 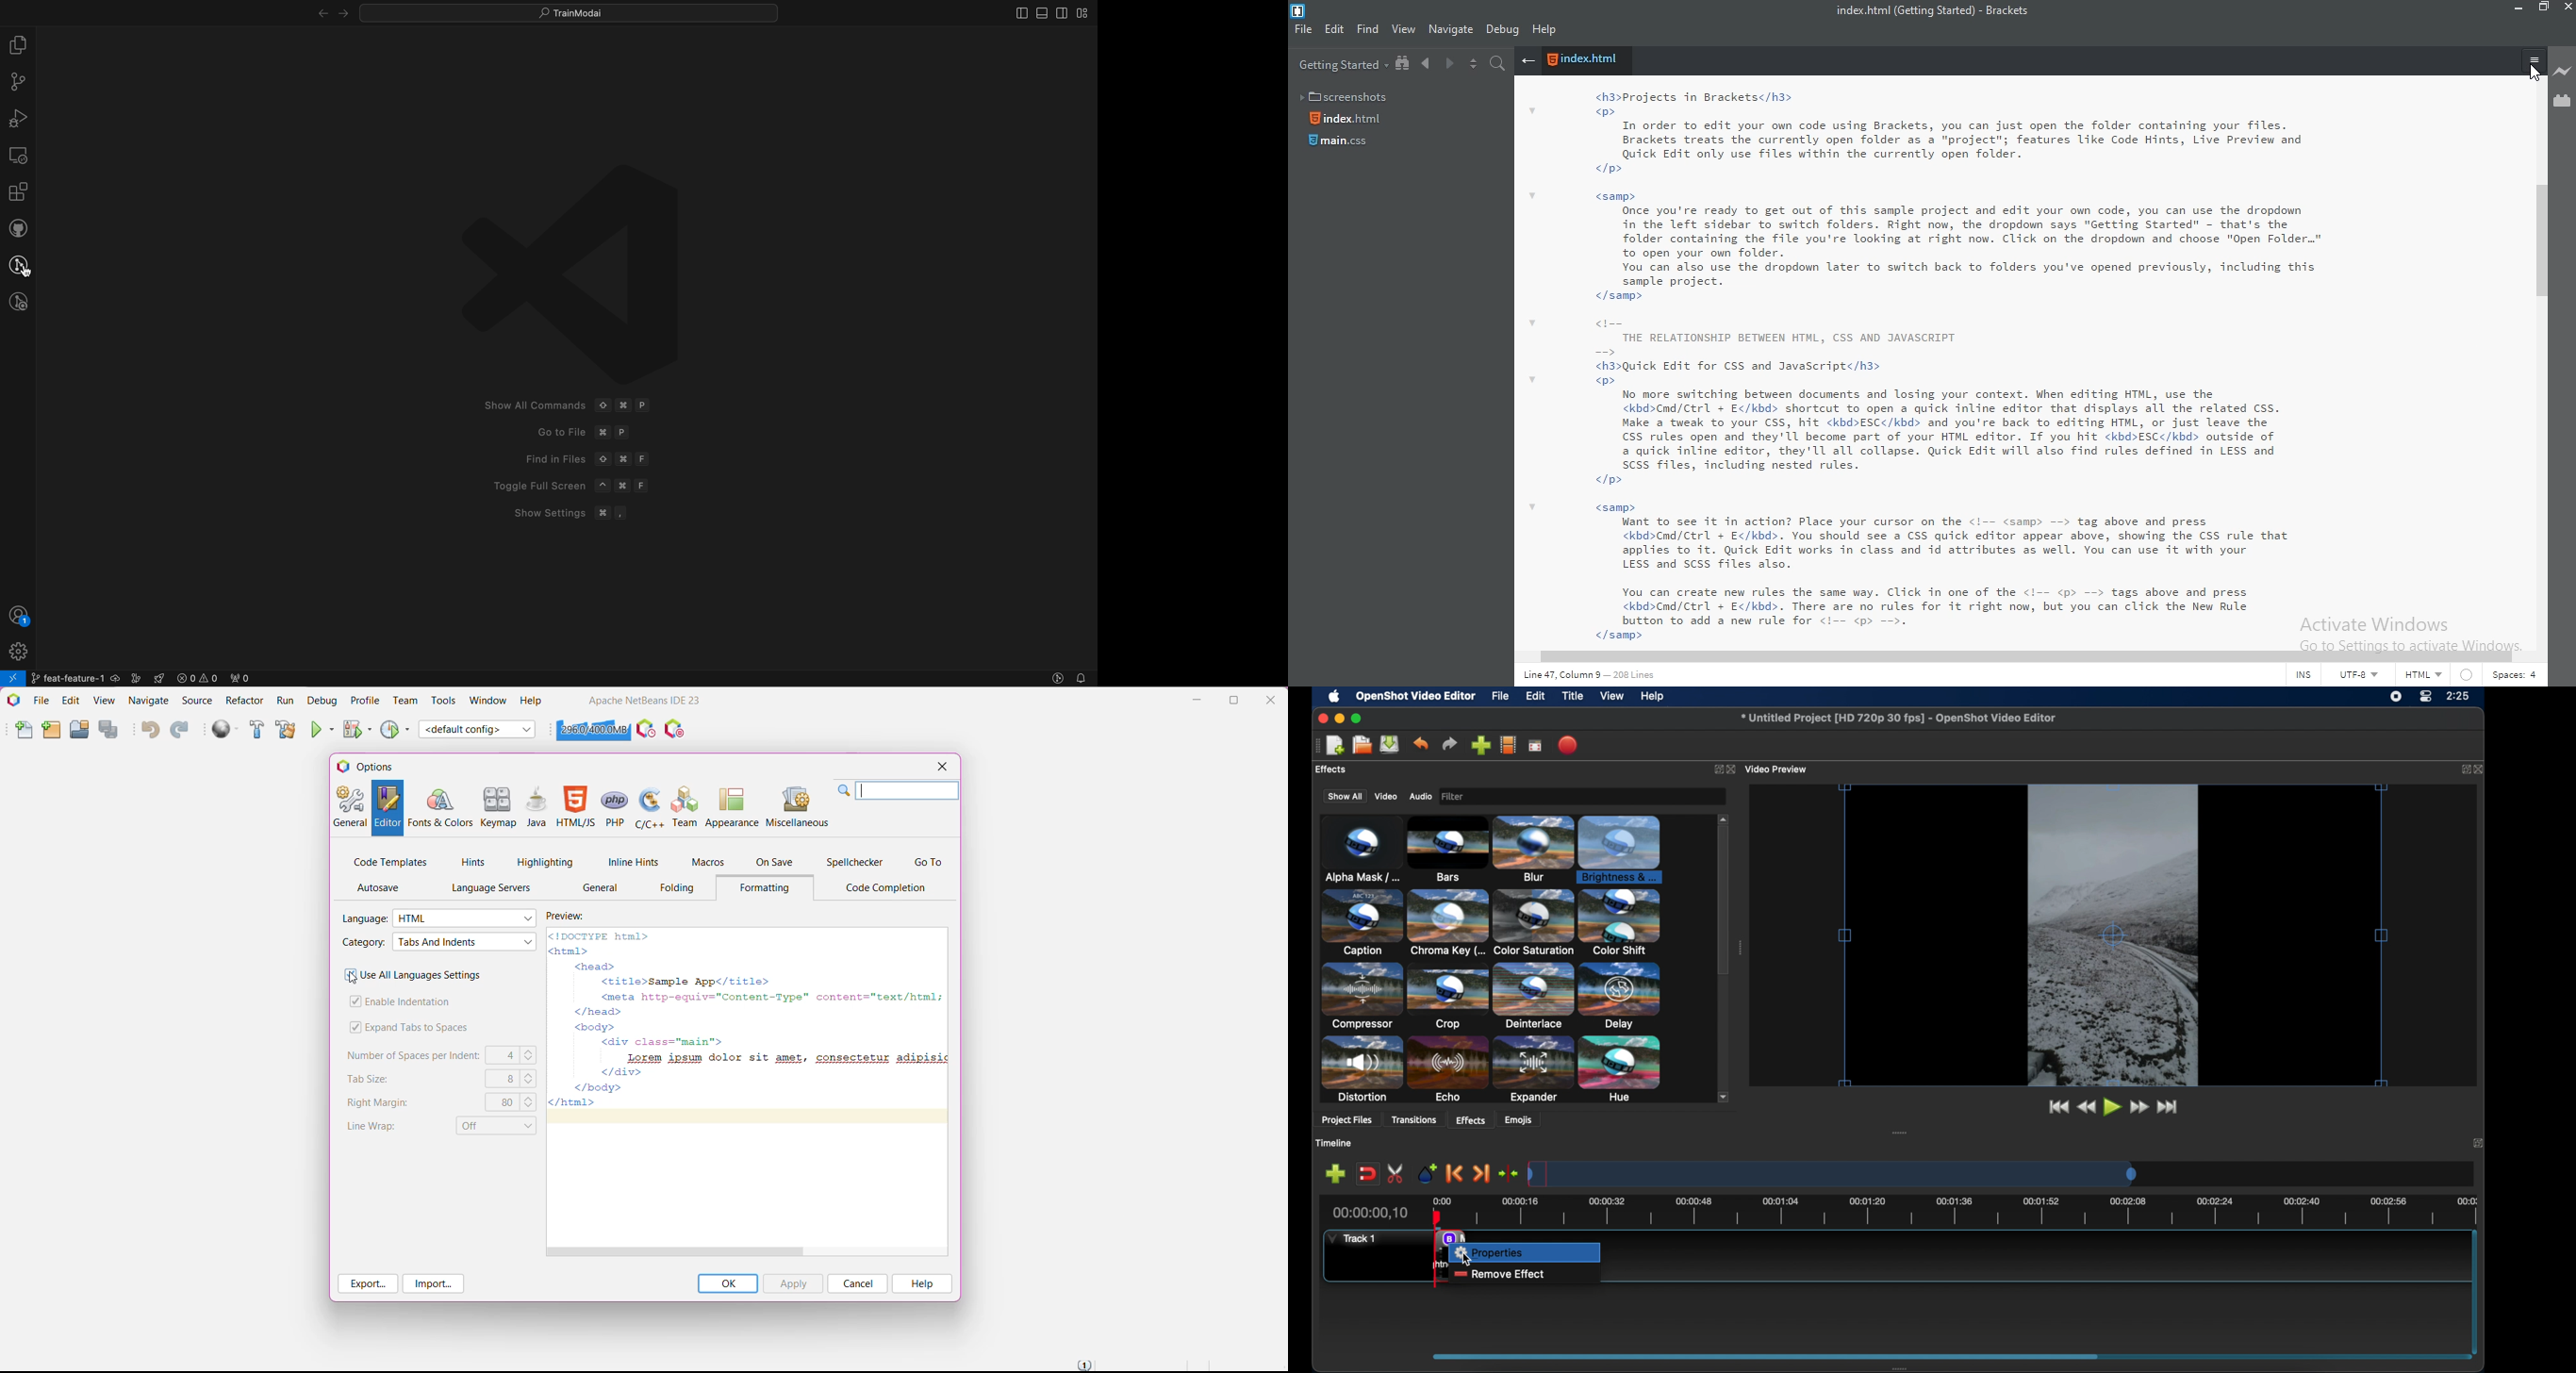 What do you see at coordinates (1448, 1069) in the screenshot?
I see `echo` at bounding box center [1448, 1069].